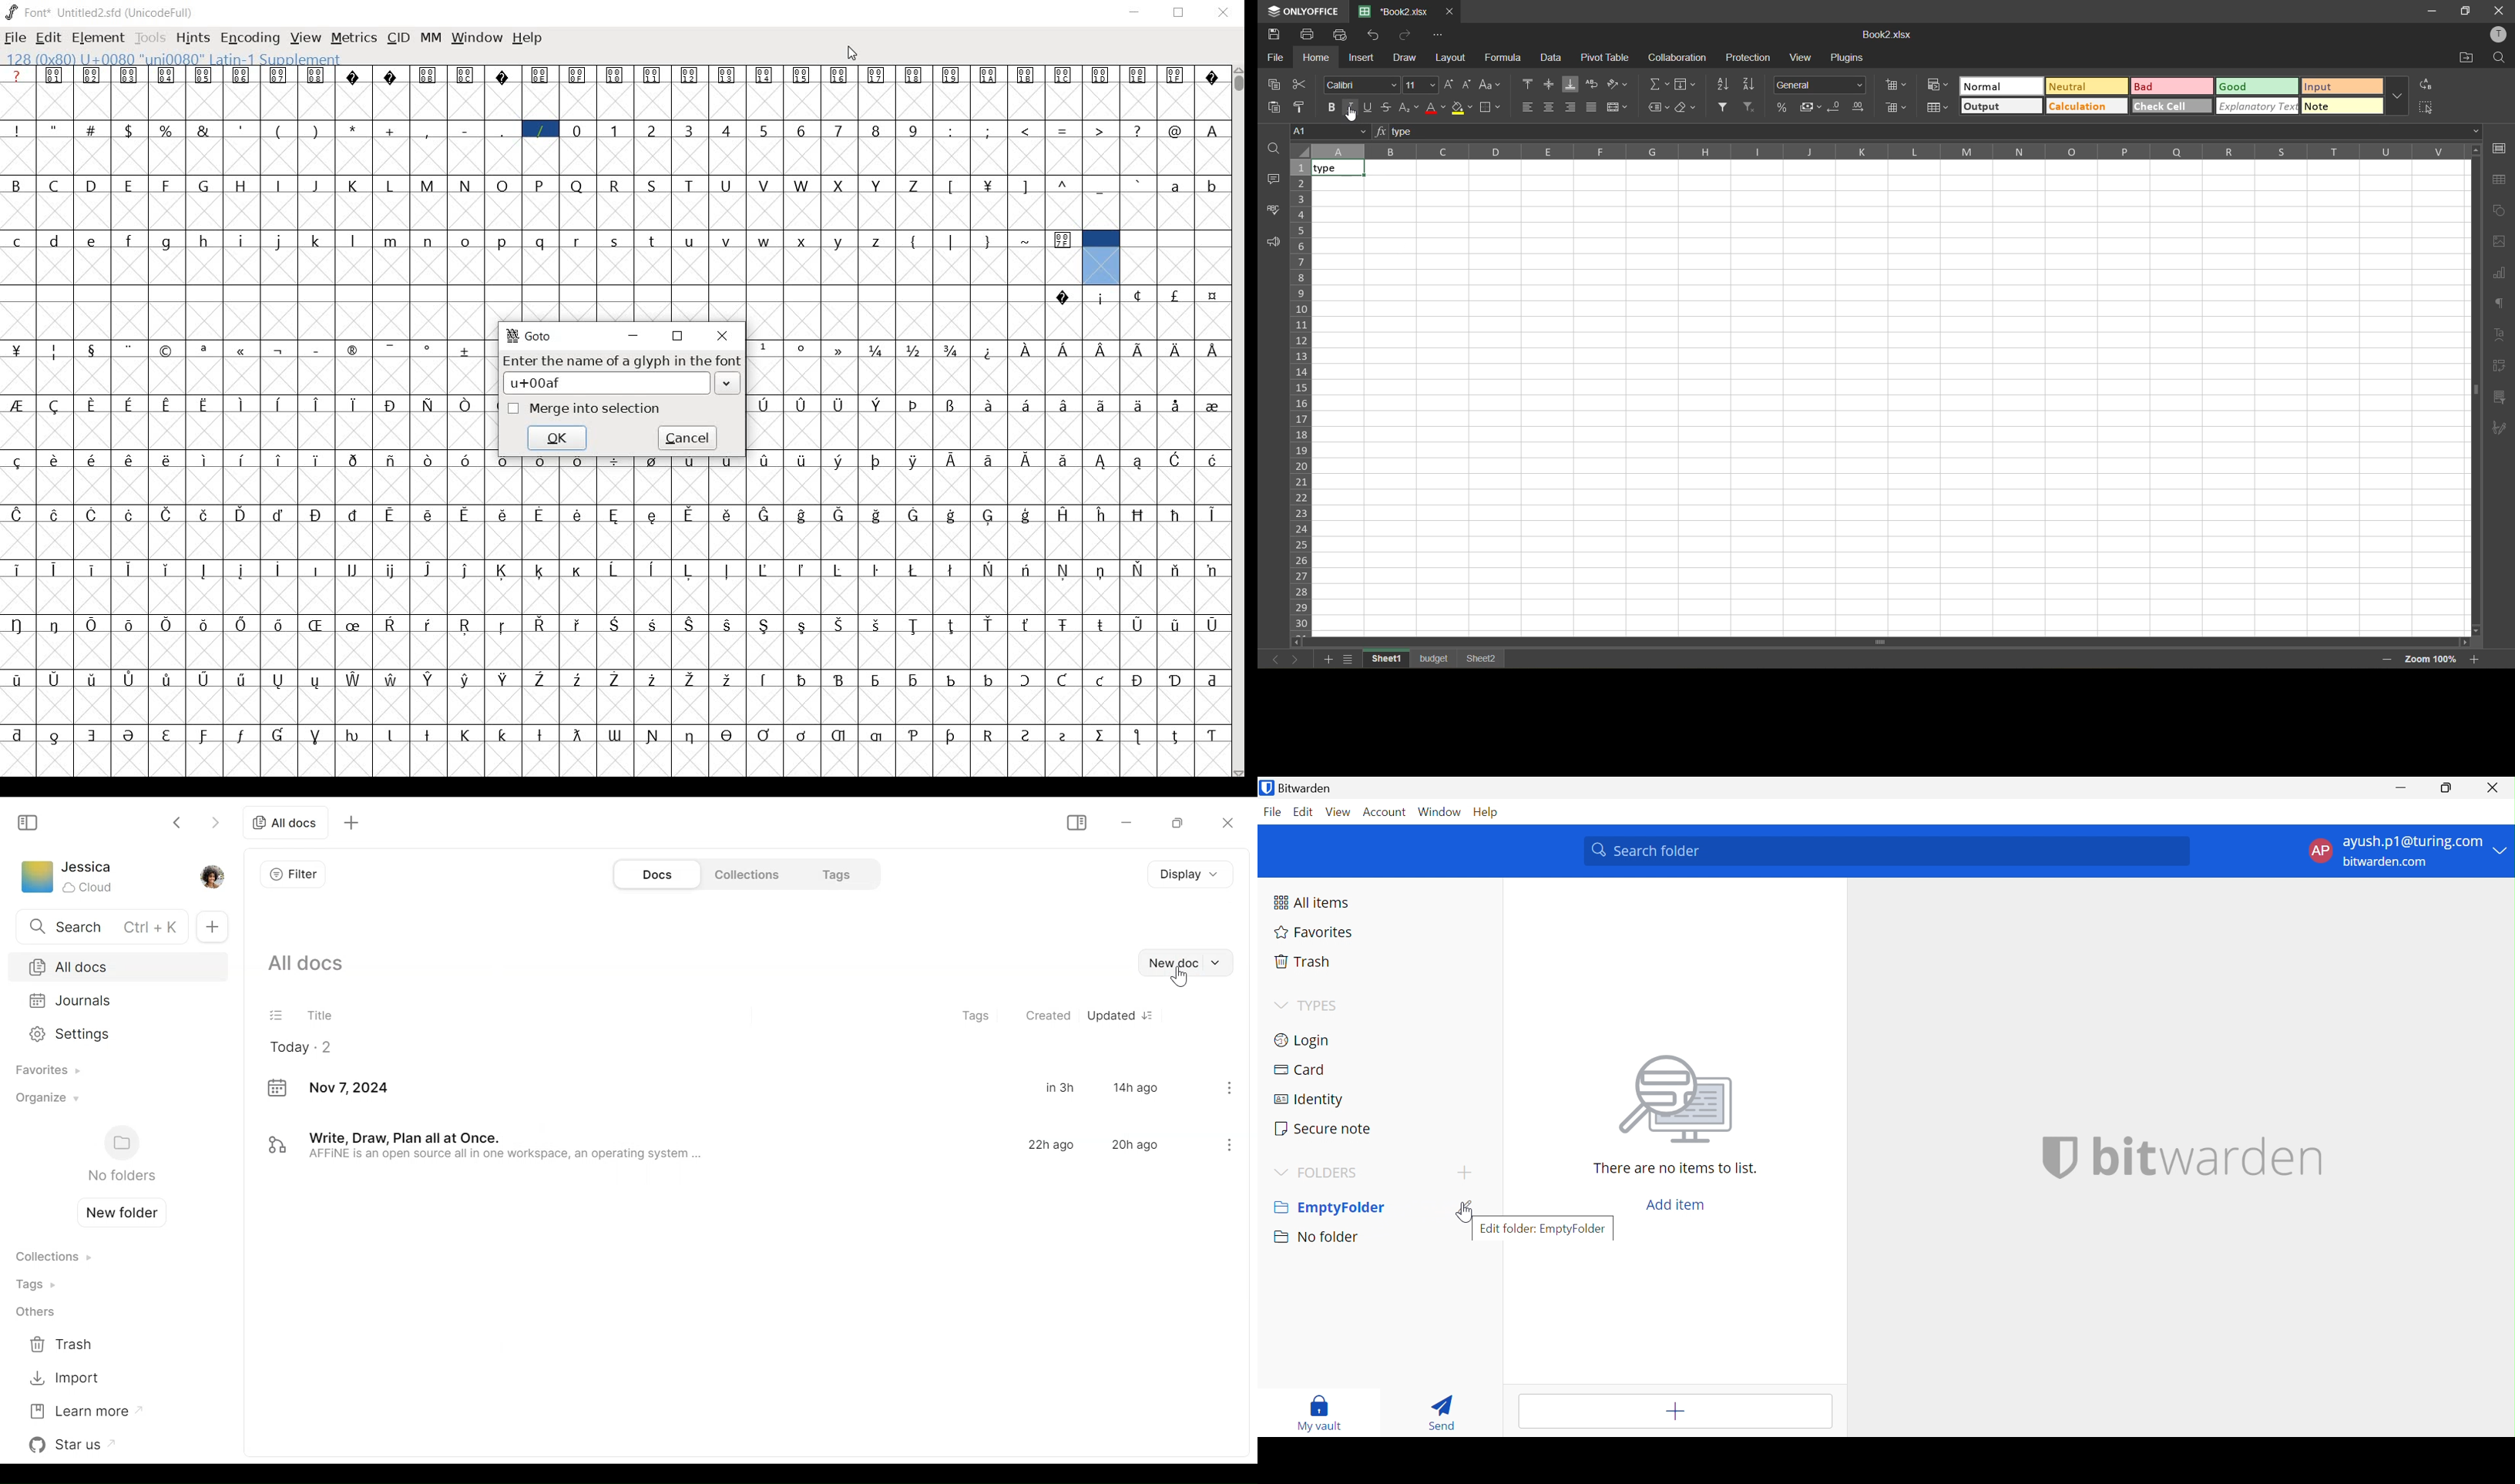 Image resolution: width=2520 pixels, height=1484 pixels. I want to click on Symbol, so click(390, 76).